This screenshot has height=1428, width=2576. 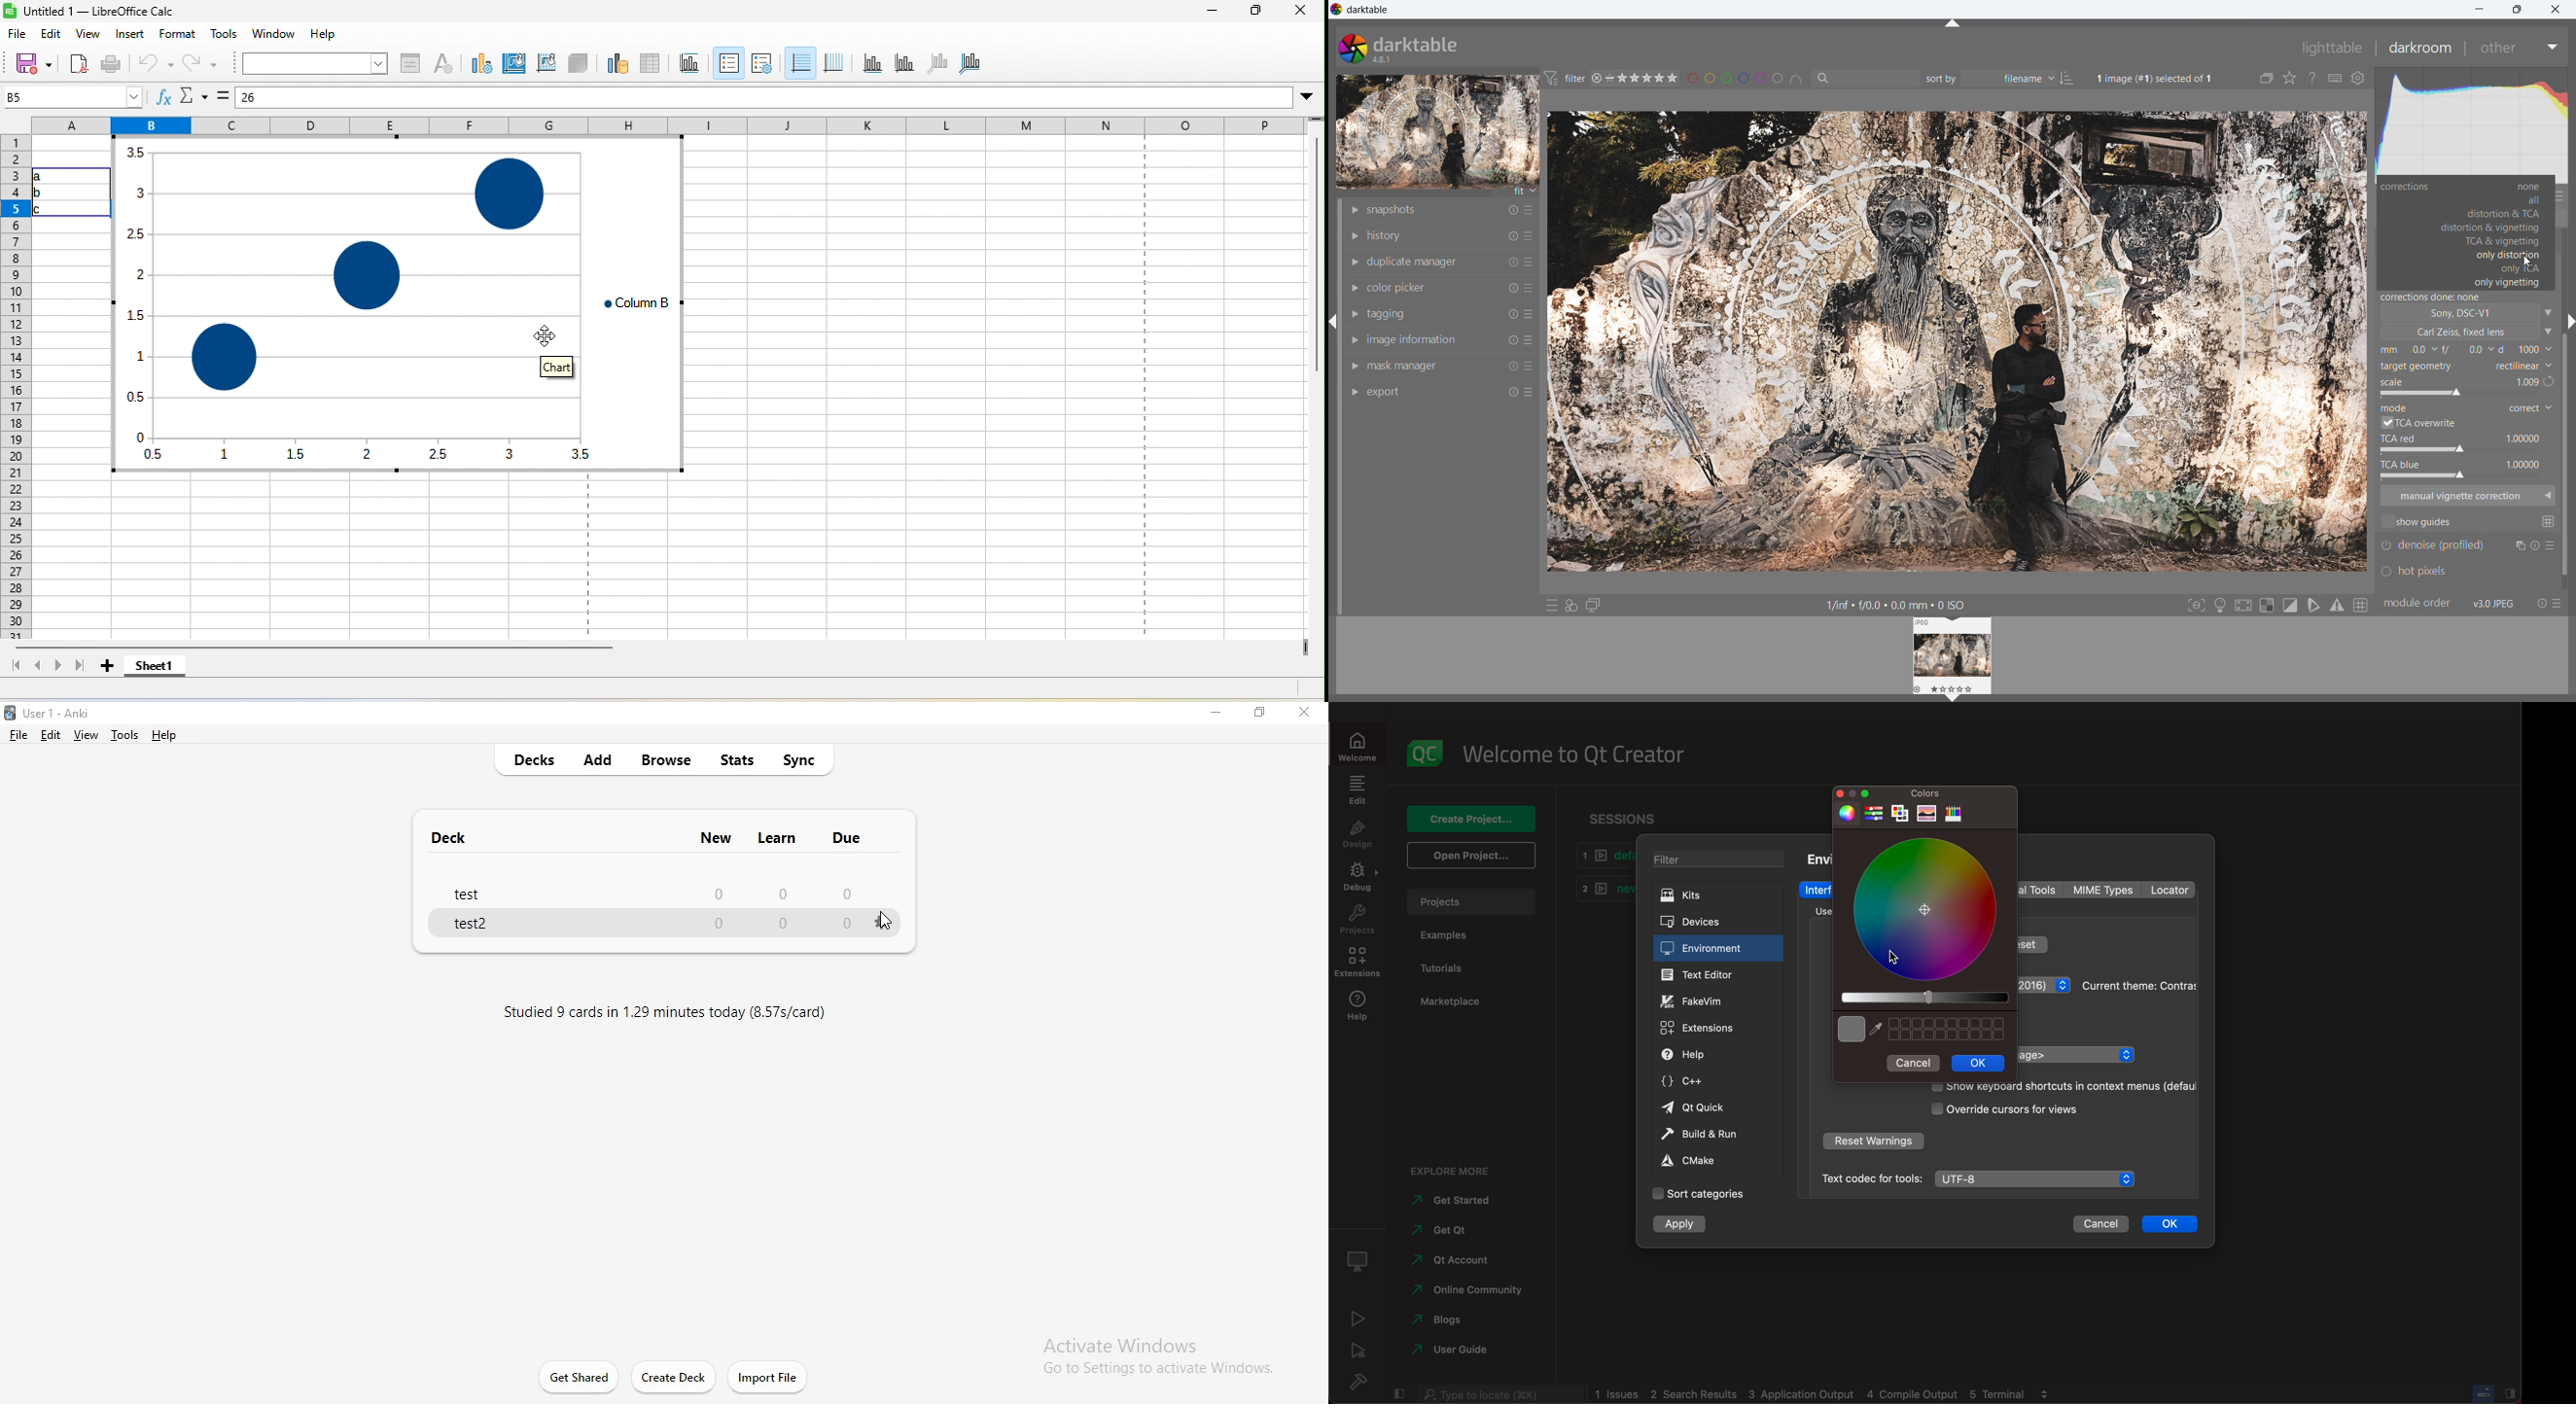 I want to click on no rating, so click(x=1613, y=79).